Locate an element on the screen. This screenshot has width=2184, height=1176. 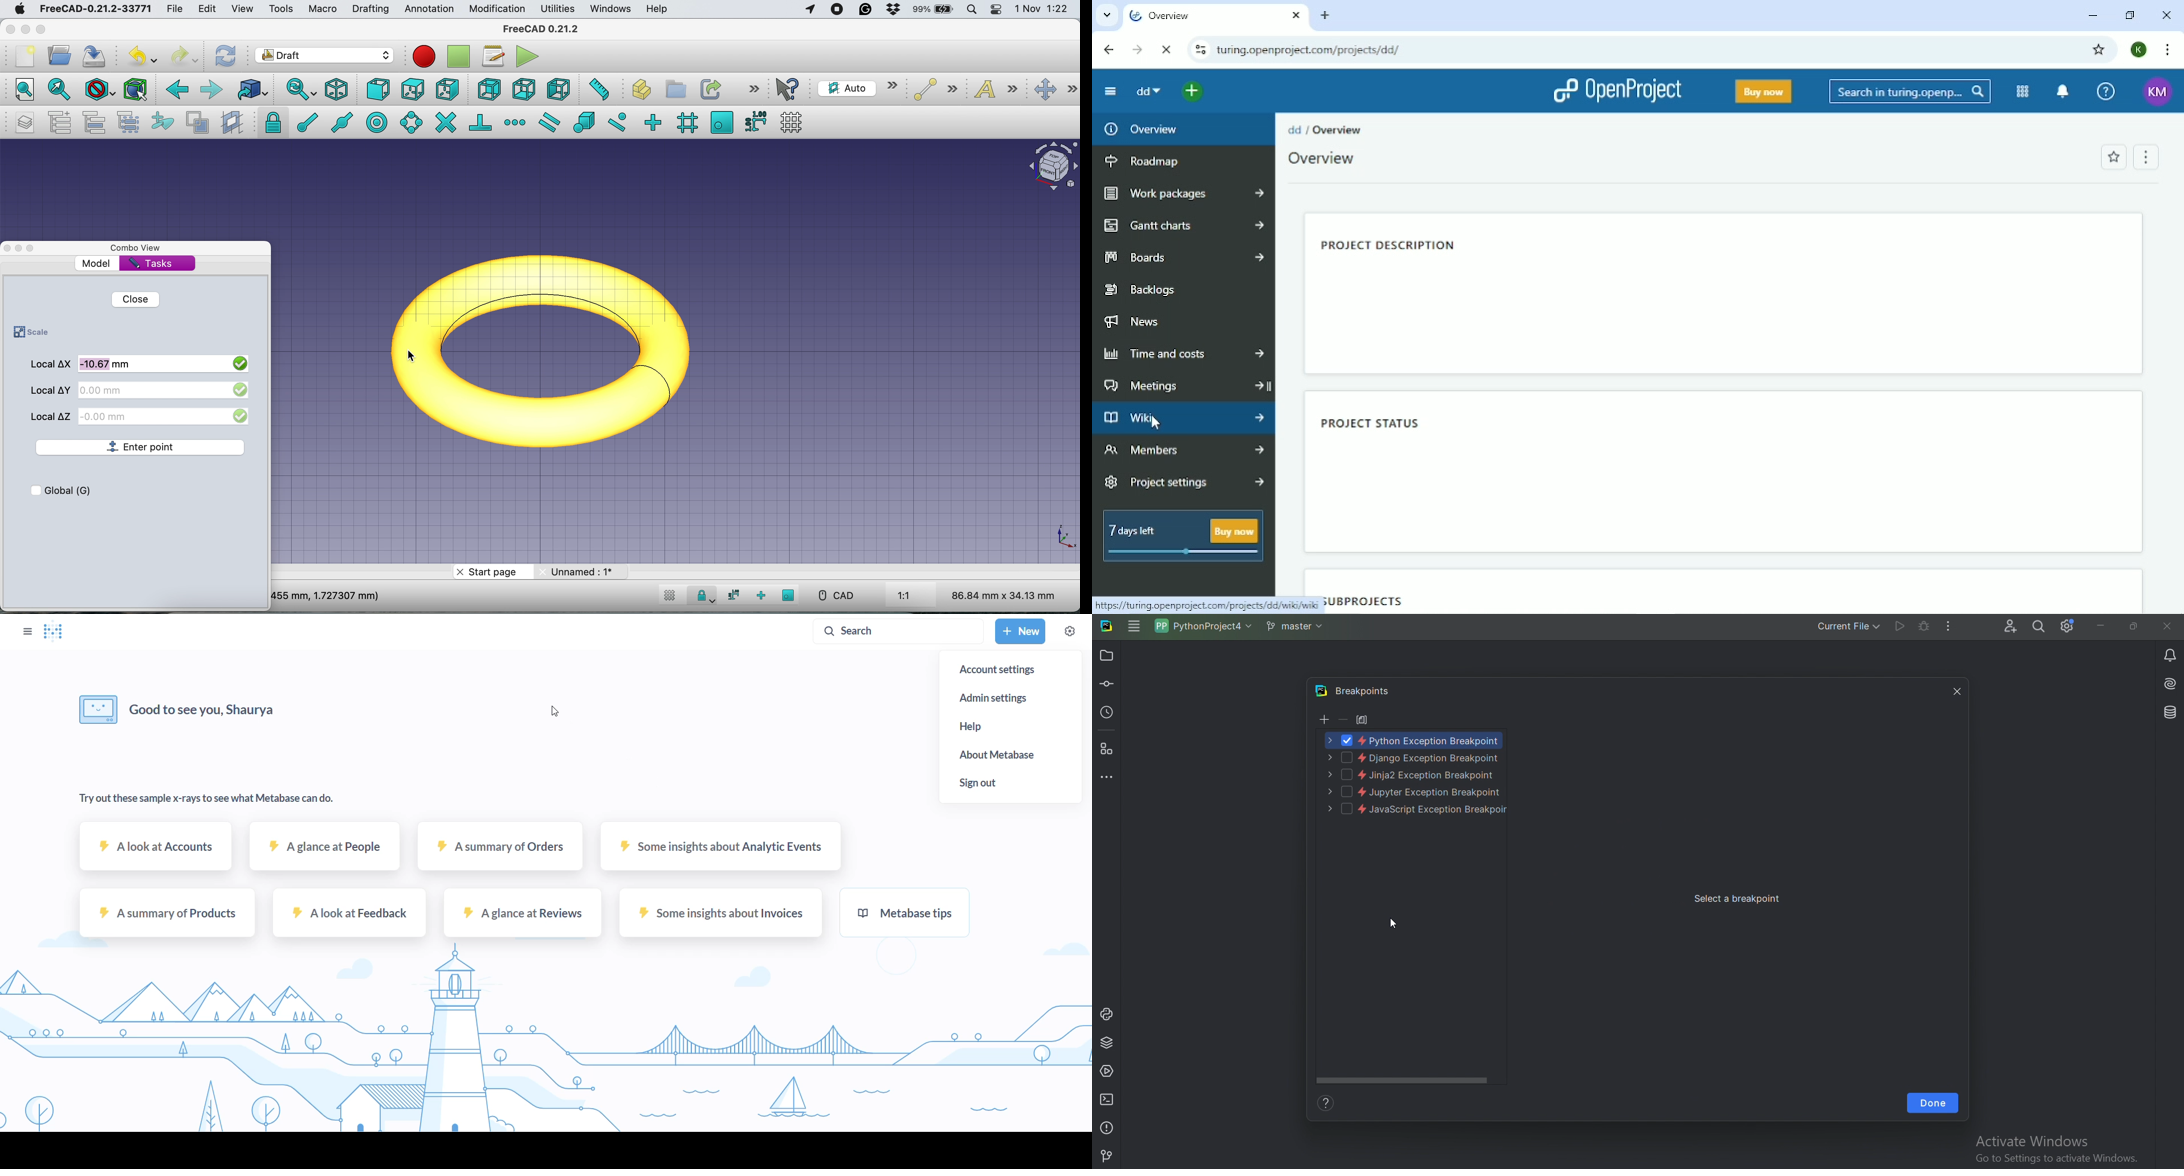
maximise is located at coordinates (42, 29).